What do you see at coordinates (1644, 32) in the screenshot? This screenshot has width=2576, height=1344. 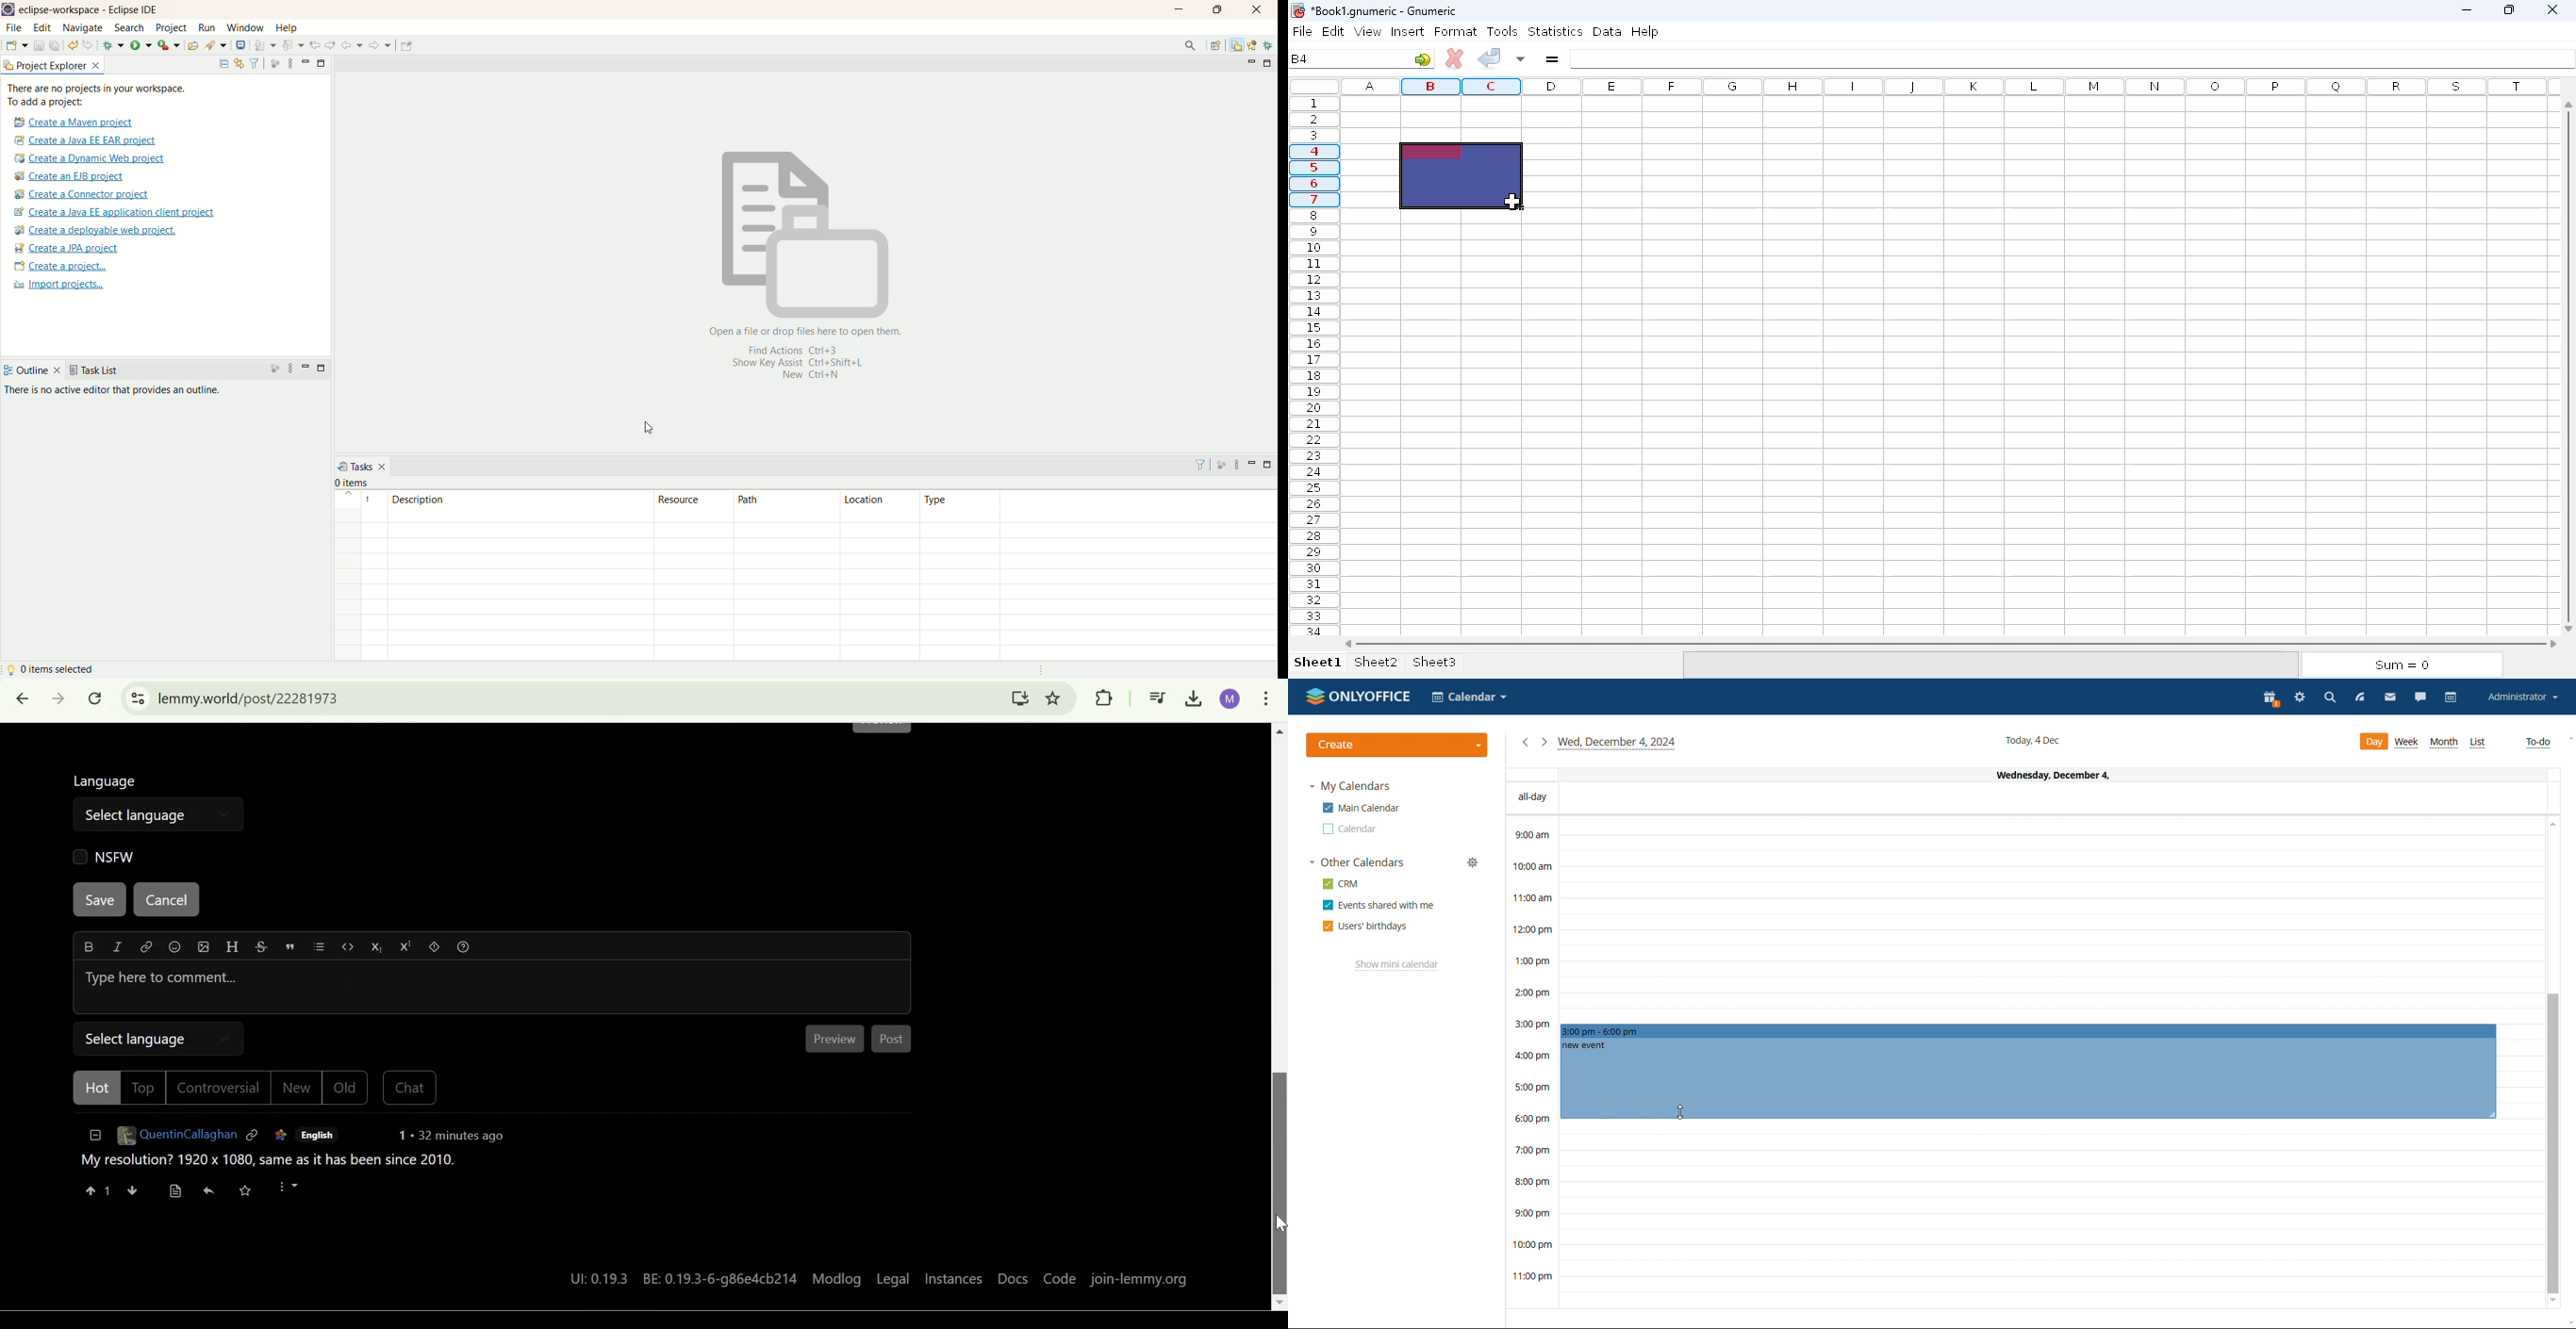 I see `help` at bounding box center [1644, 32].